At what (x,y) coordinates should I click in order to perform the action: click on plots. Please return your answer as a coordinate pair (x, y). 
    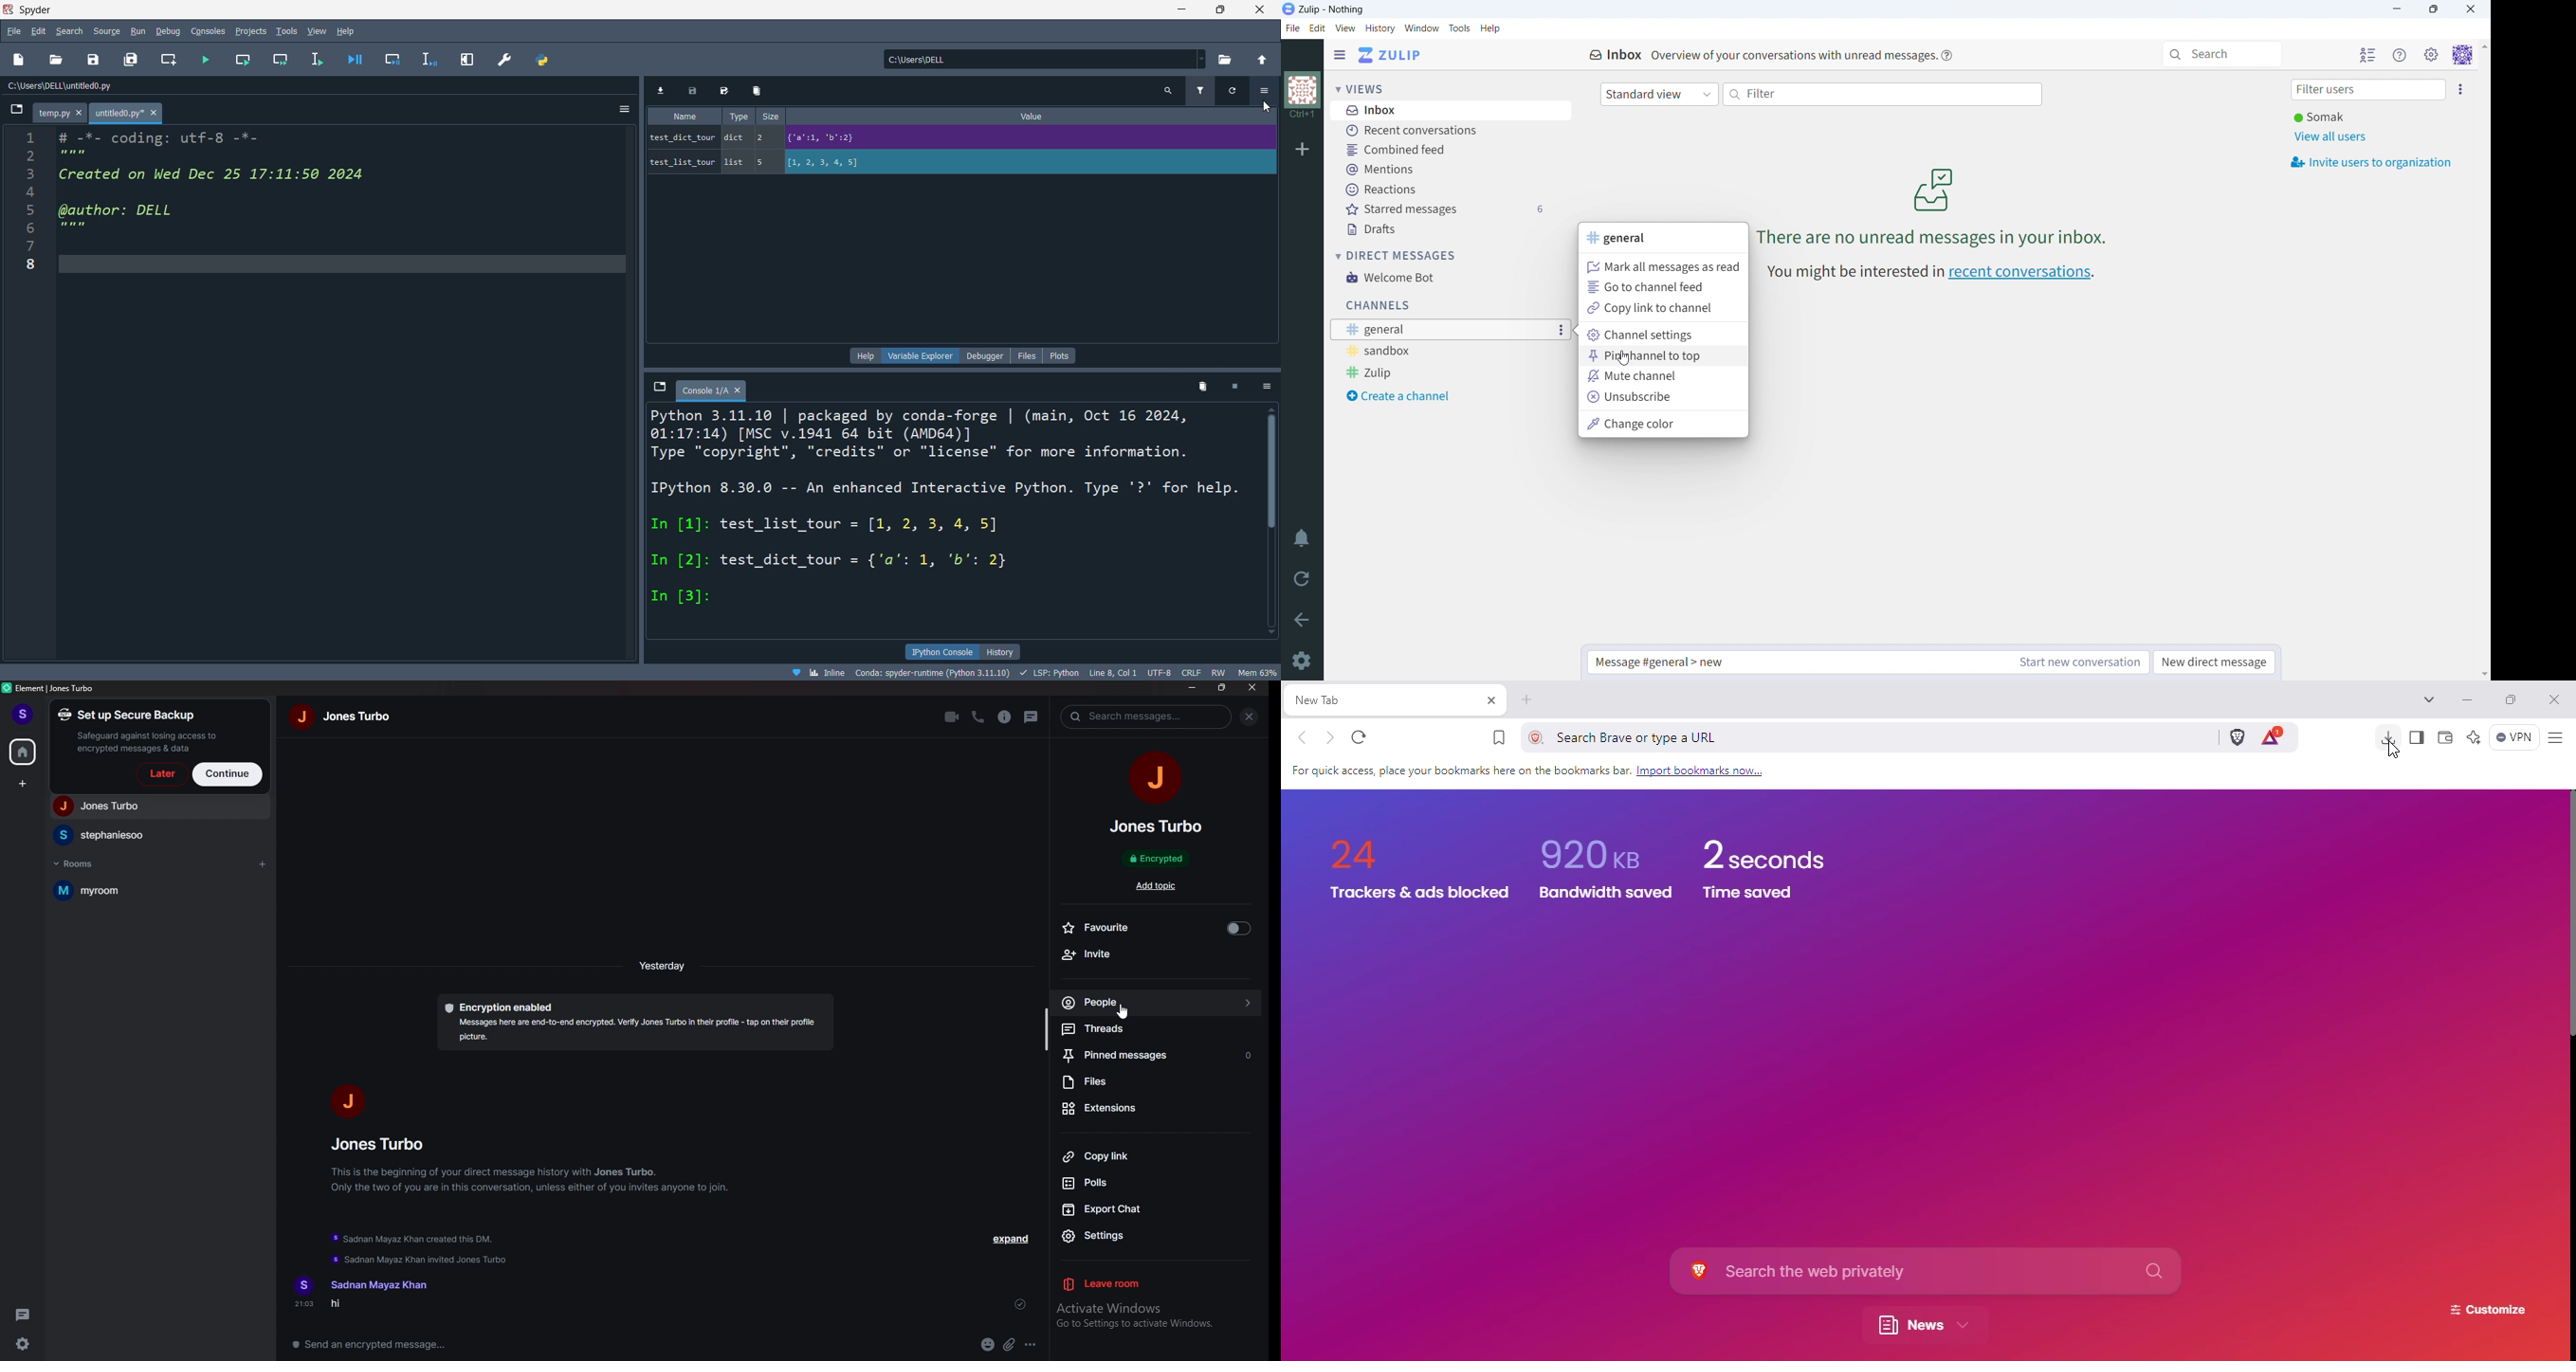
    Looking at the image, I should click on (1060, 354).